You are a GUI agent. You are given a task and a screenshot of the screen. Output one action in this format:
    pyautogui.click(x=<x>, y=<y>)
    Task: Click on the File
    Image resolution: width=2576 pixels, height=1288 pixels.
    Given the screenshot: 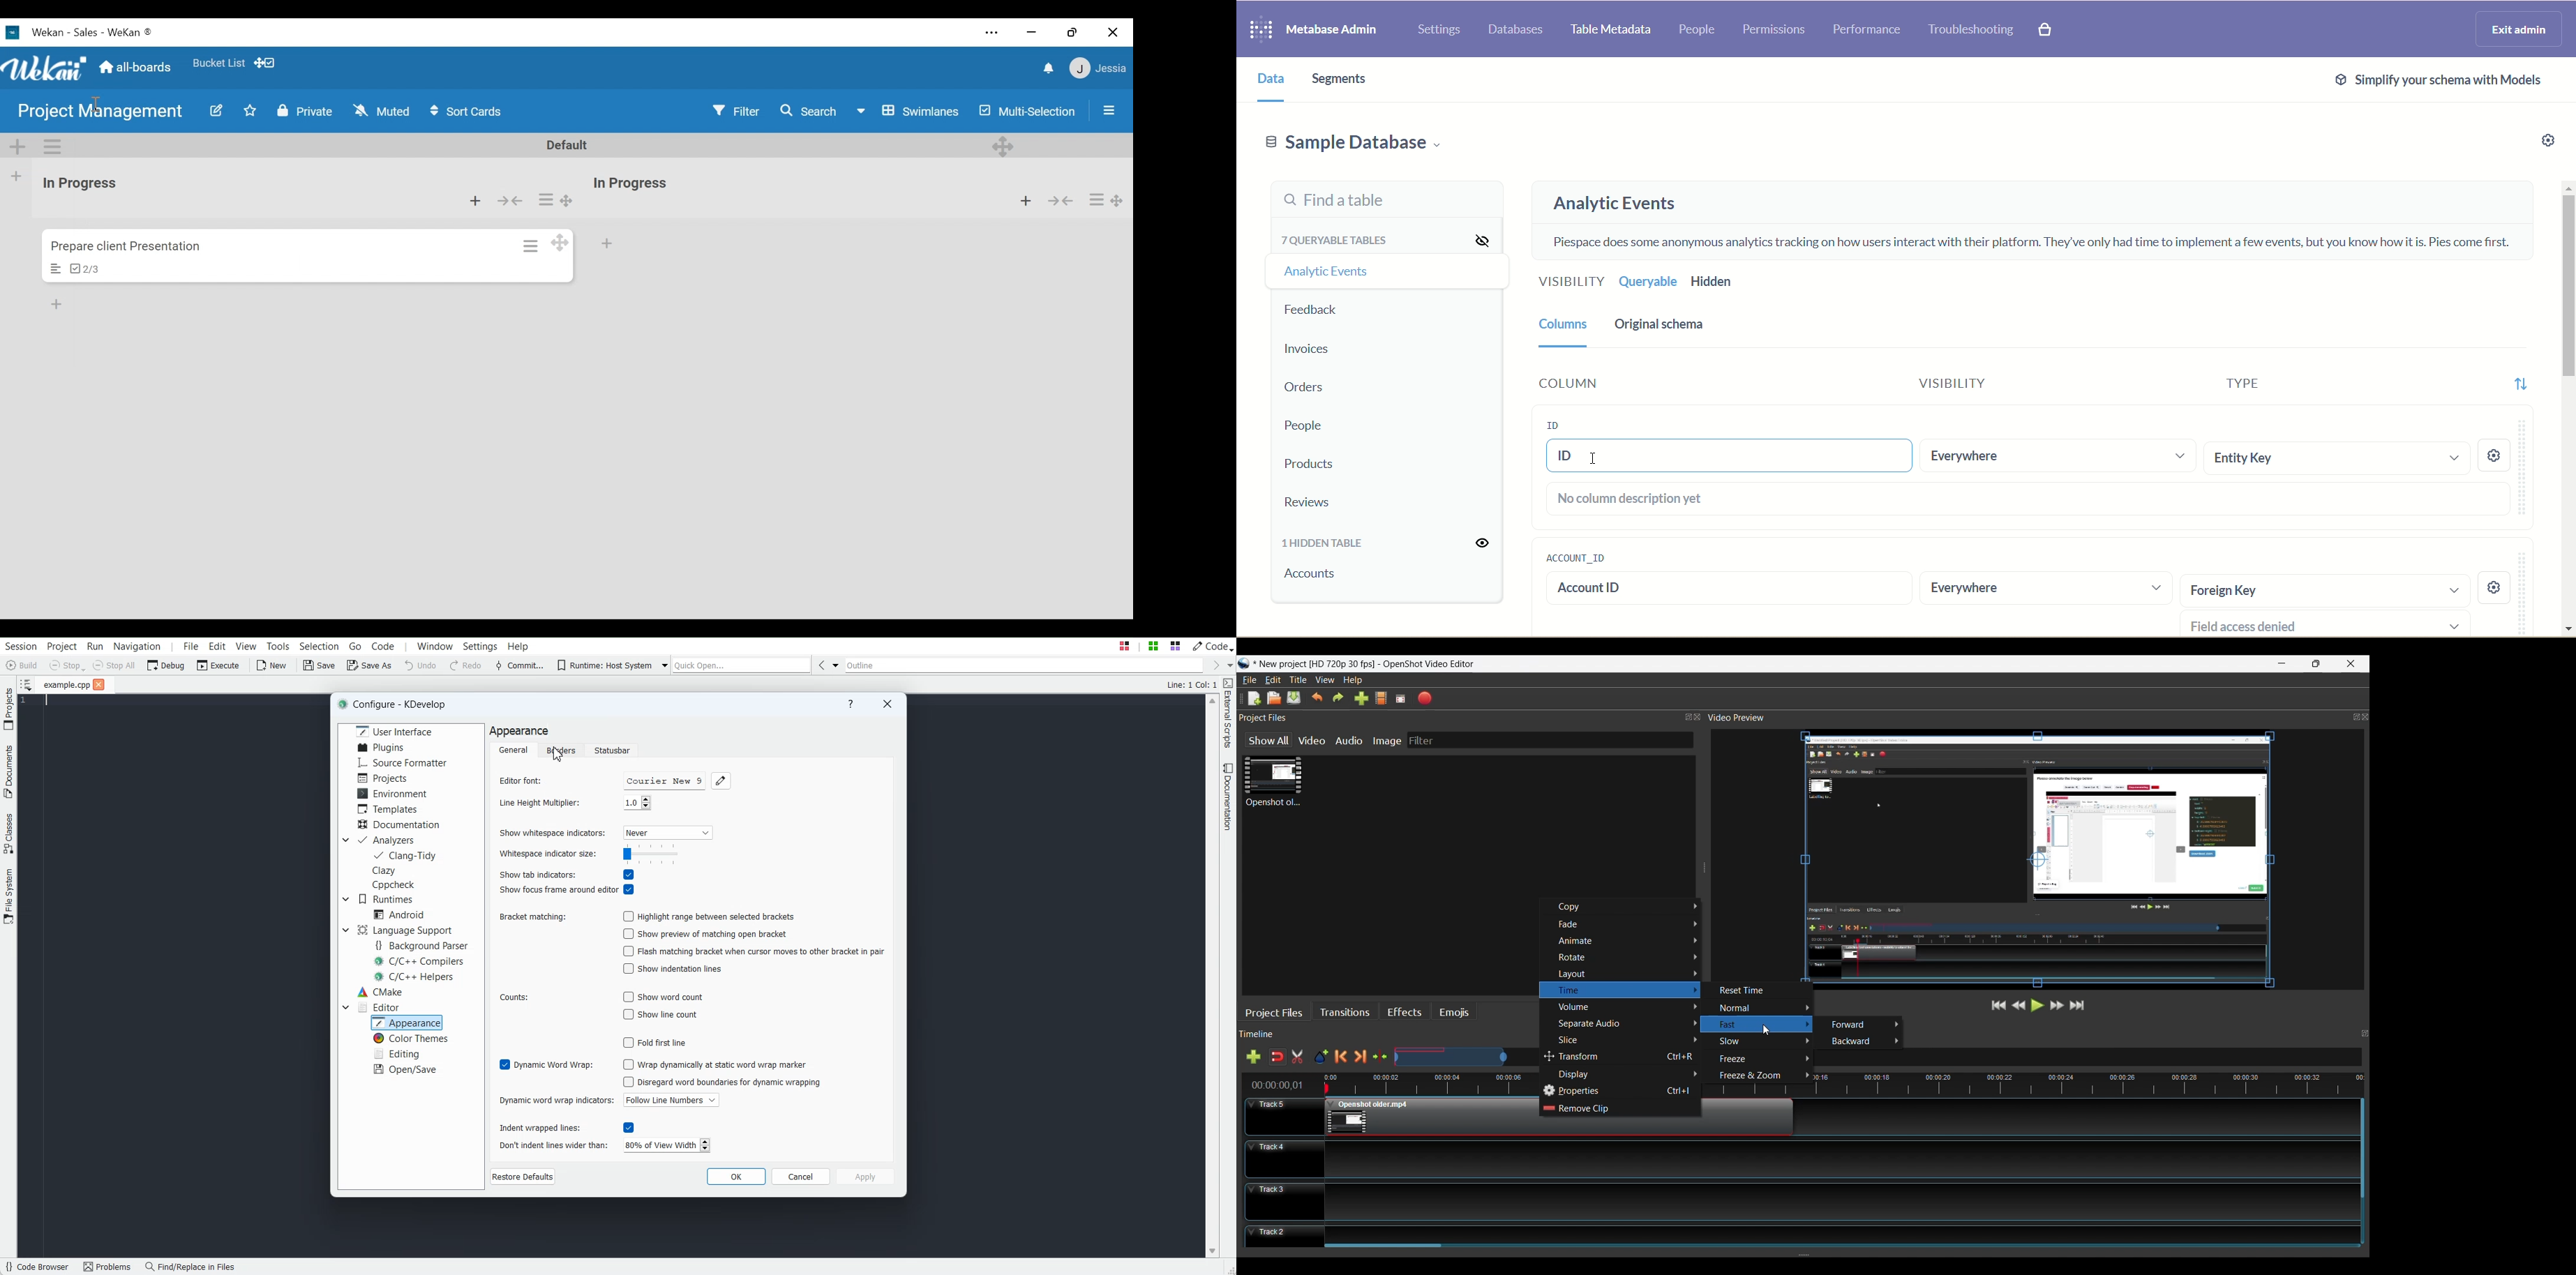 What is the action you would take?
    pyautogui.click(x=1248, y=681)
    